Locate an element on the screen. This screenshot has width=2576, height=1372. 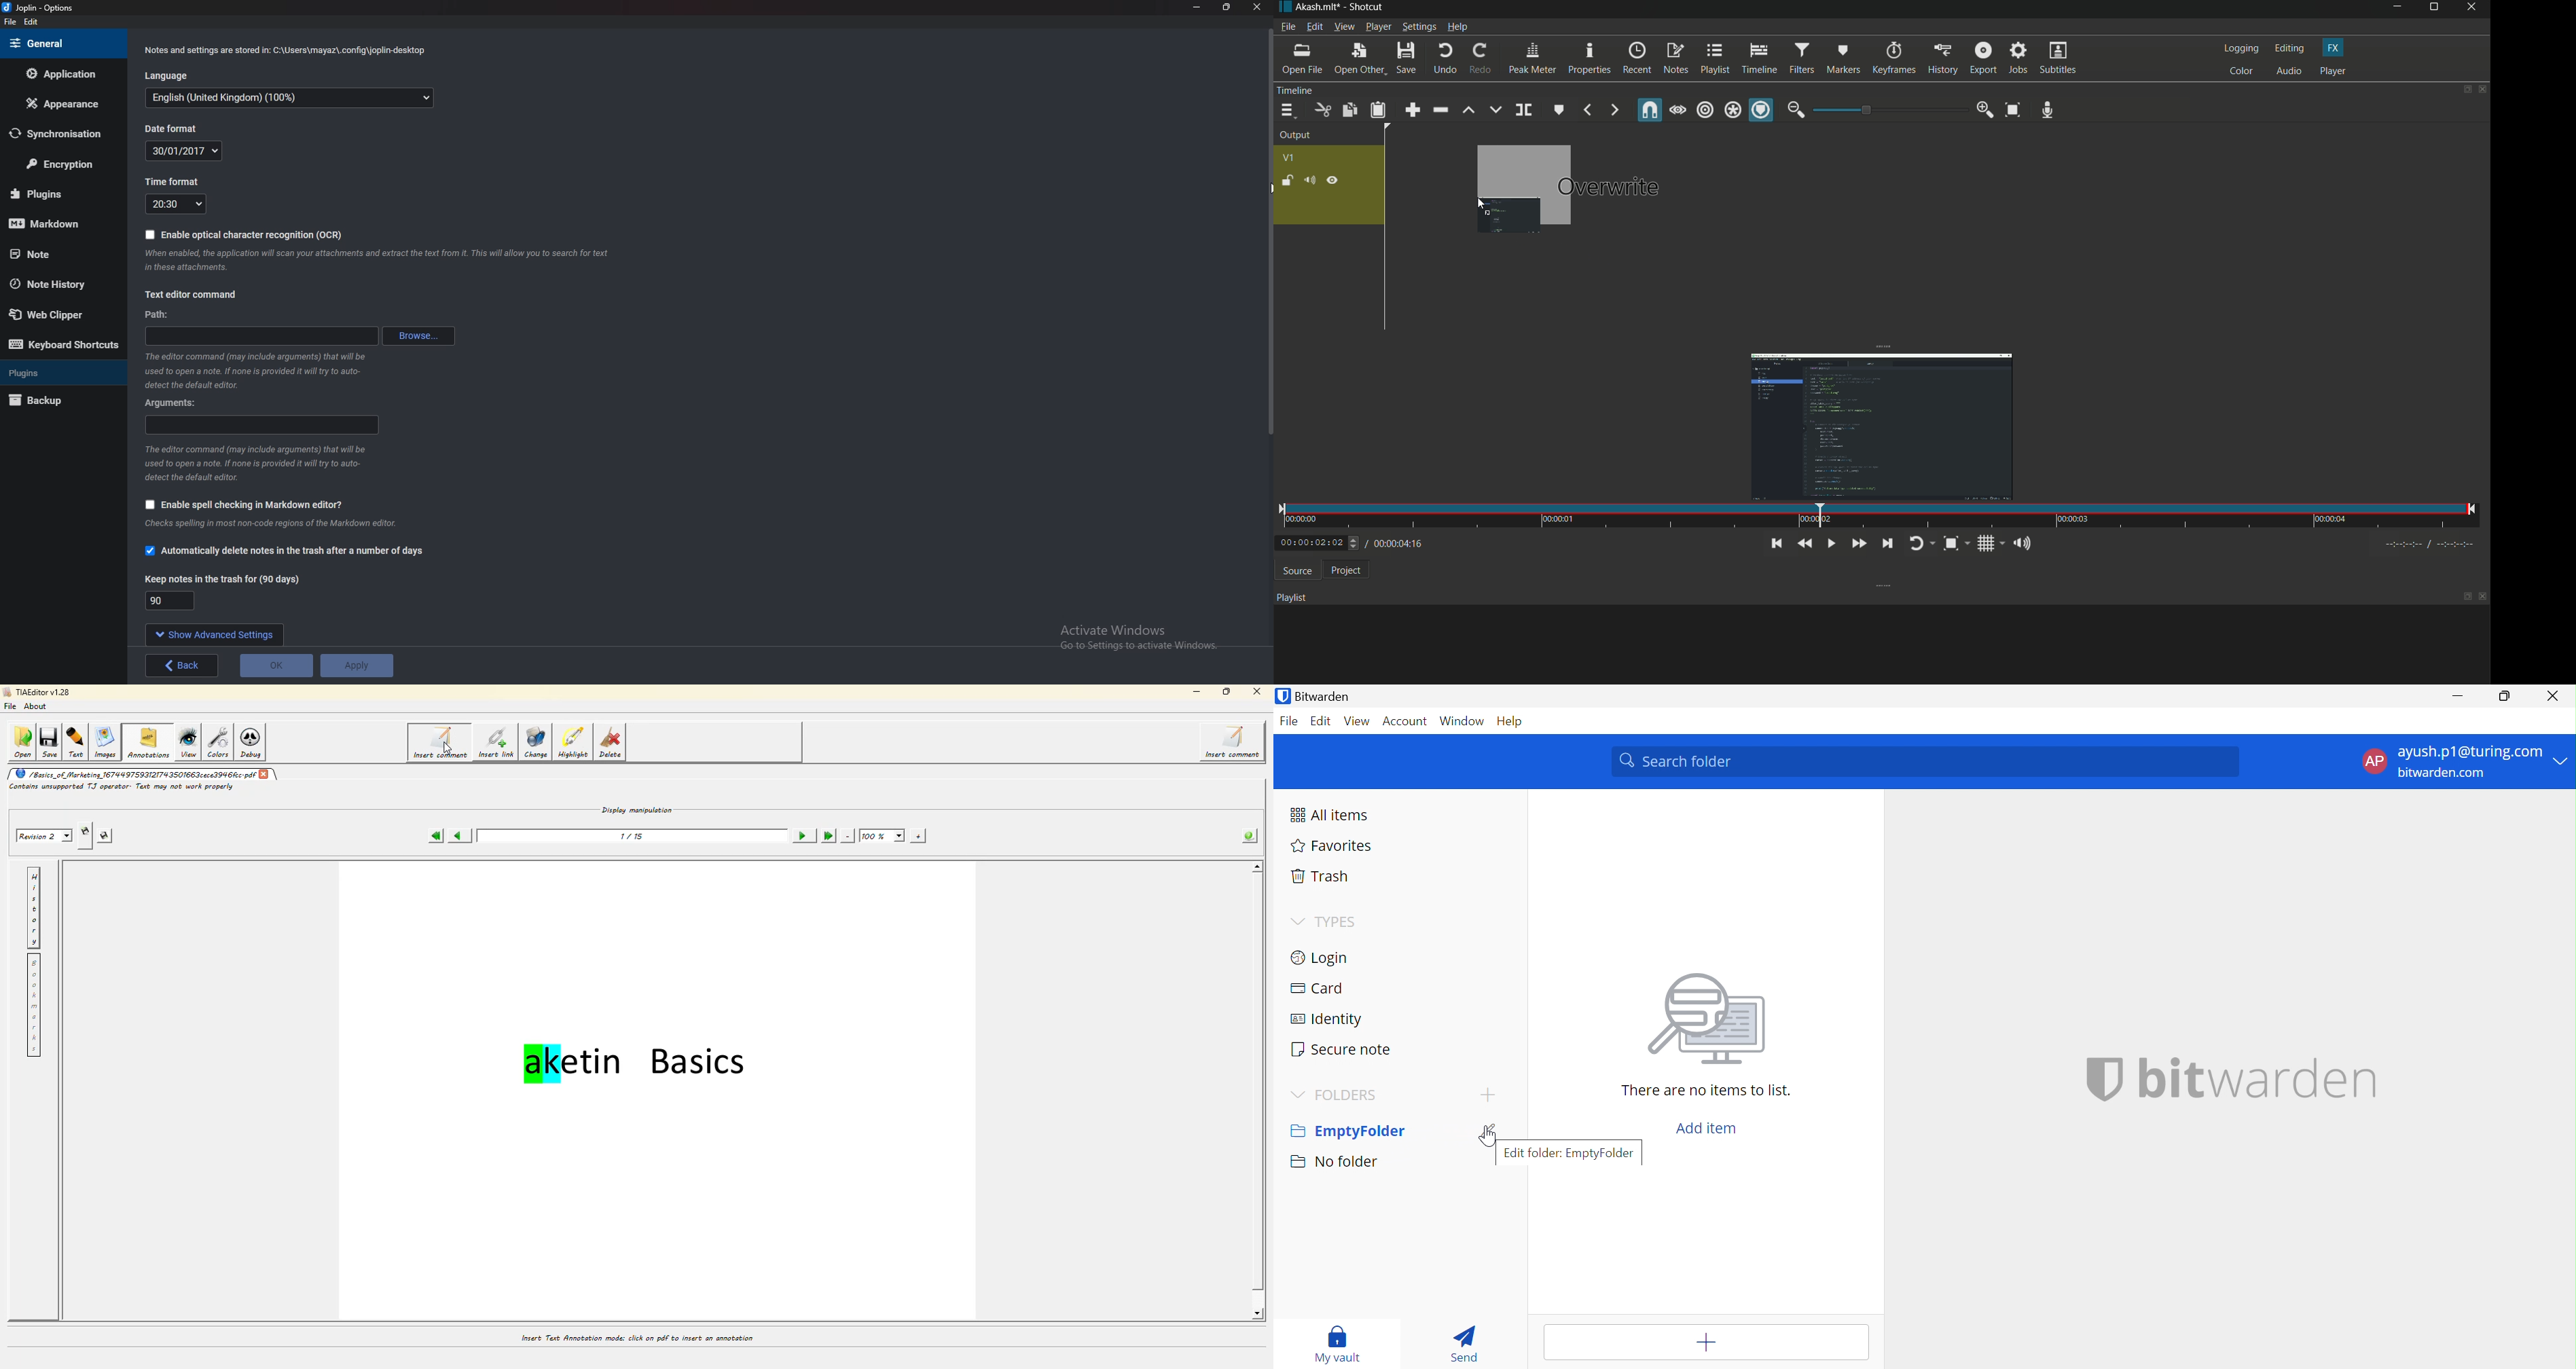
plugins is located at coordinates (57, 194).